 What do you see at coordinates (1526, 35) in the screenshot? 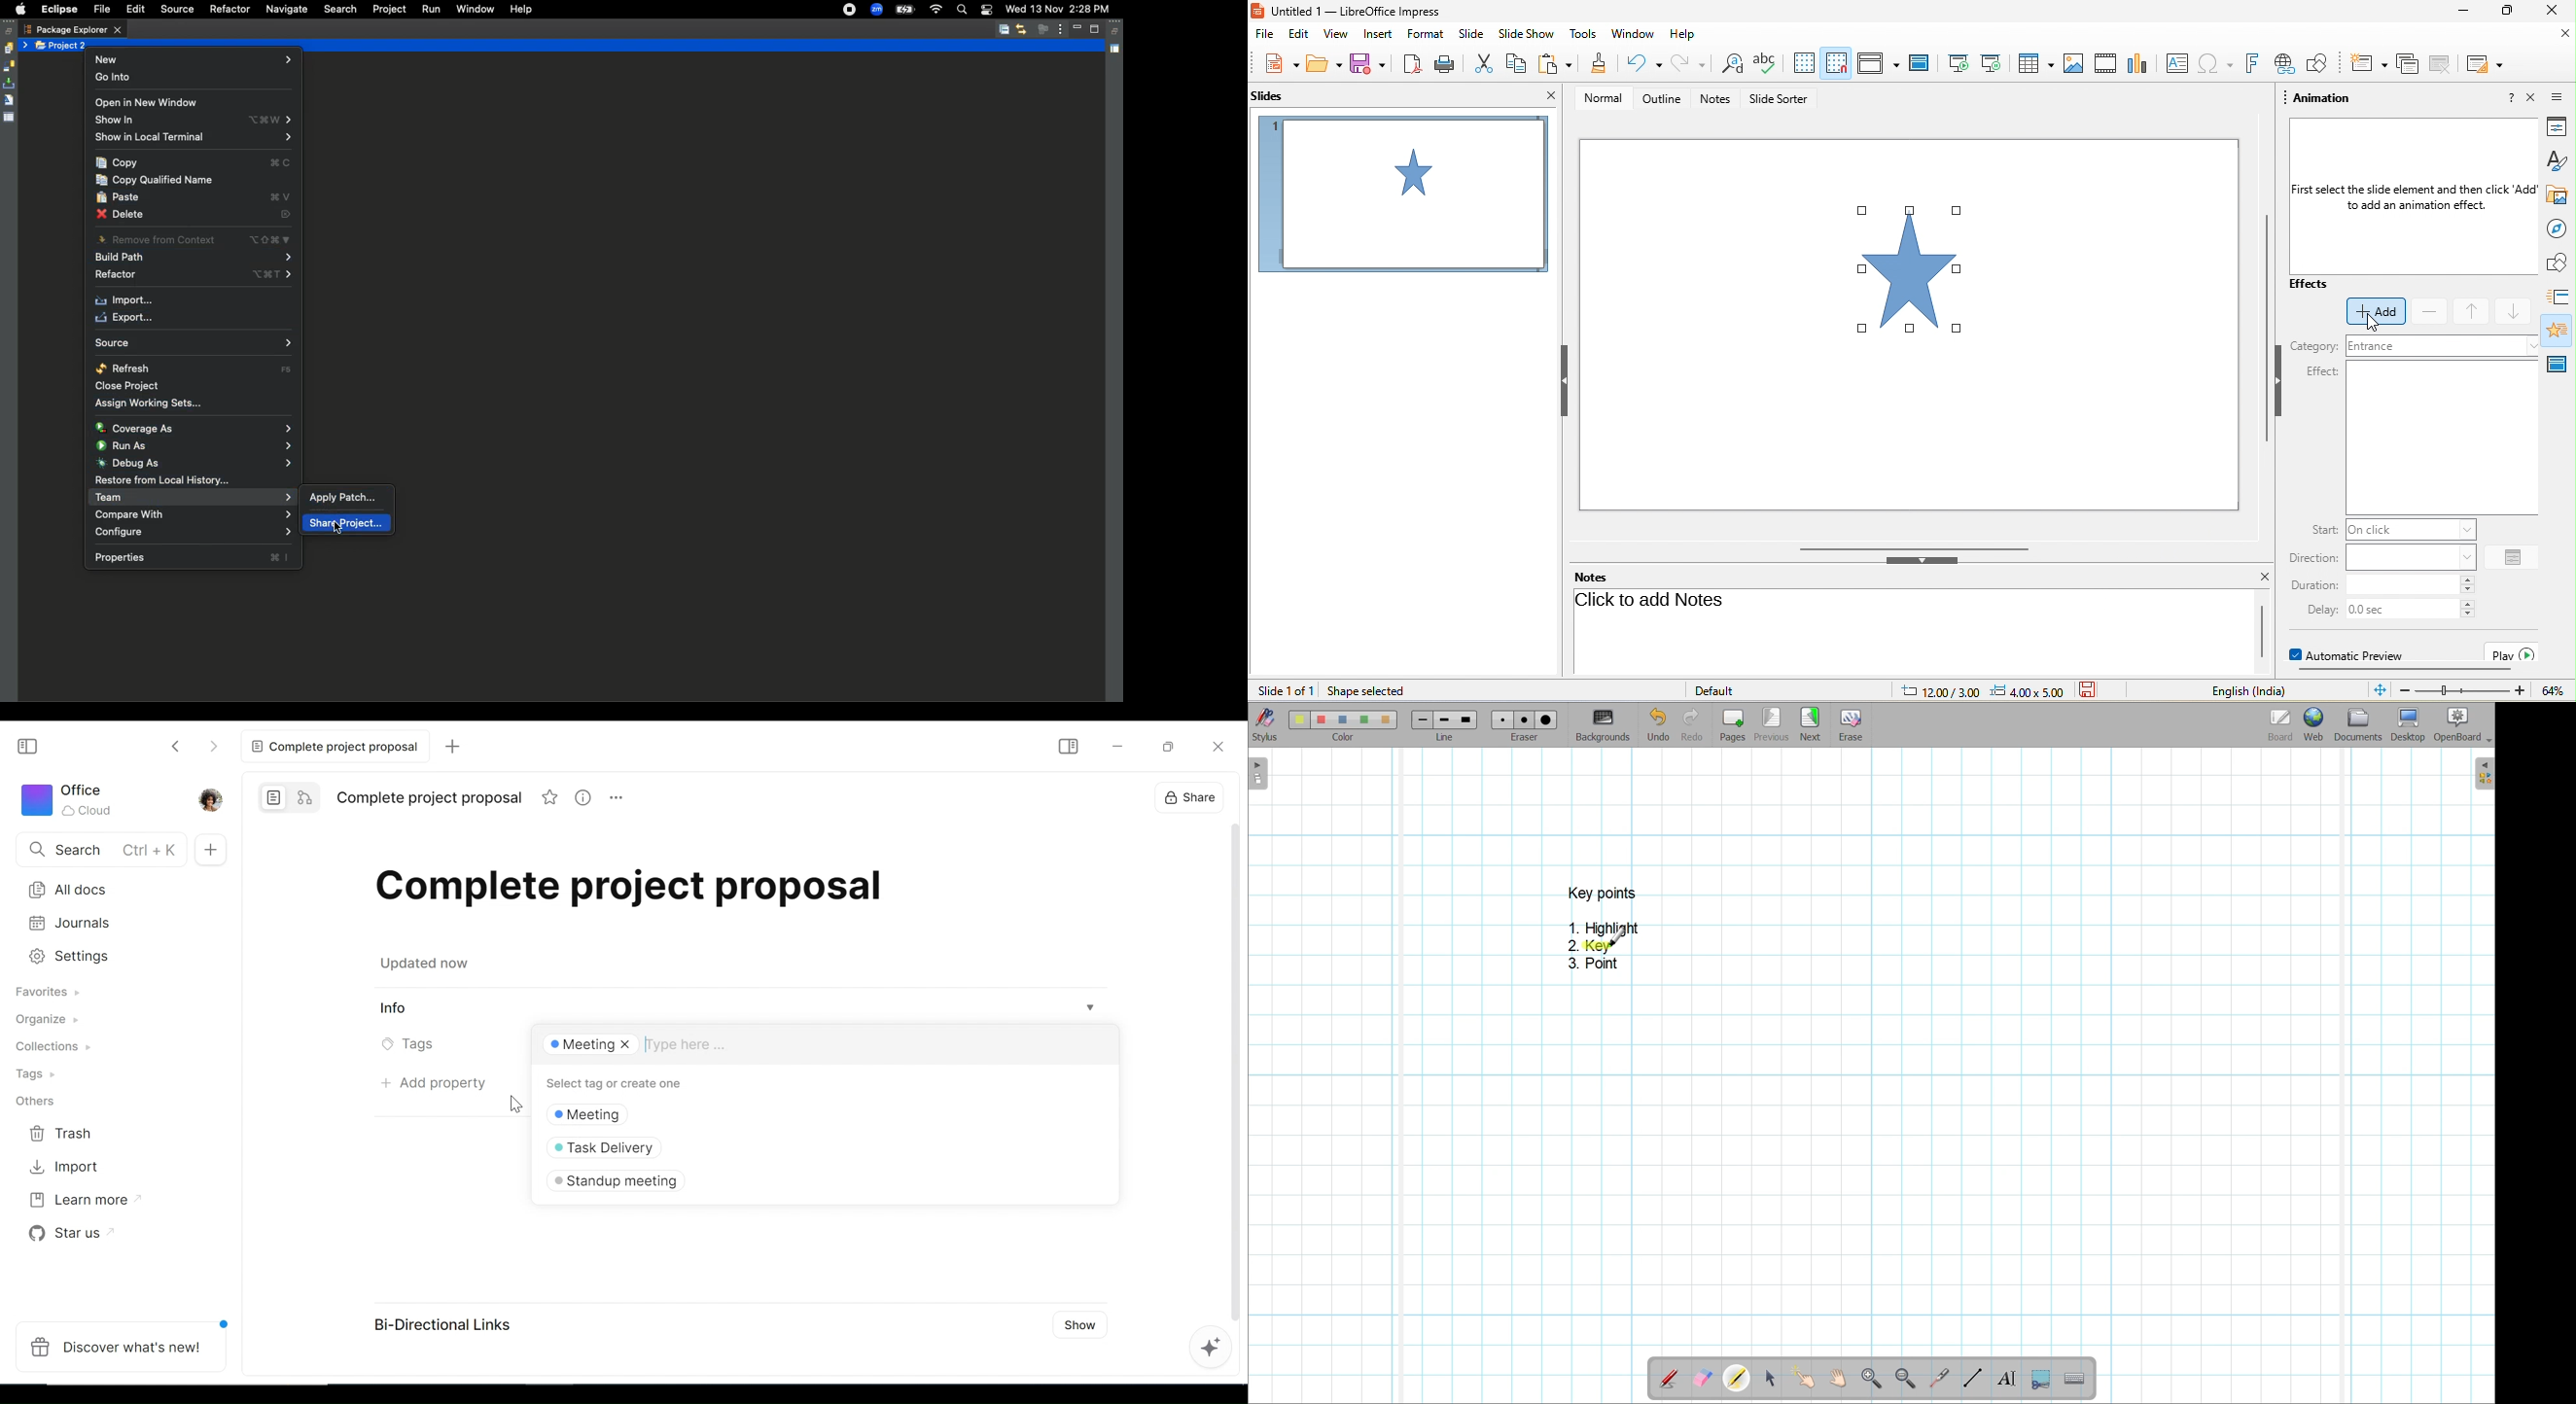
I see `slideshow` at bounding box center [1526, 35].